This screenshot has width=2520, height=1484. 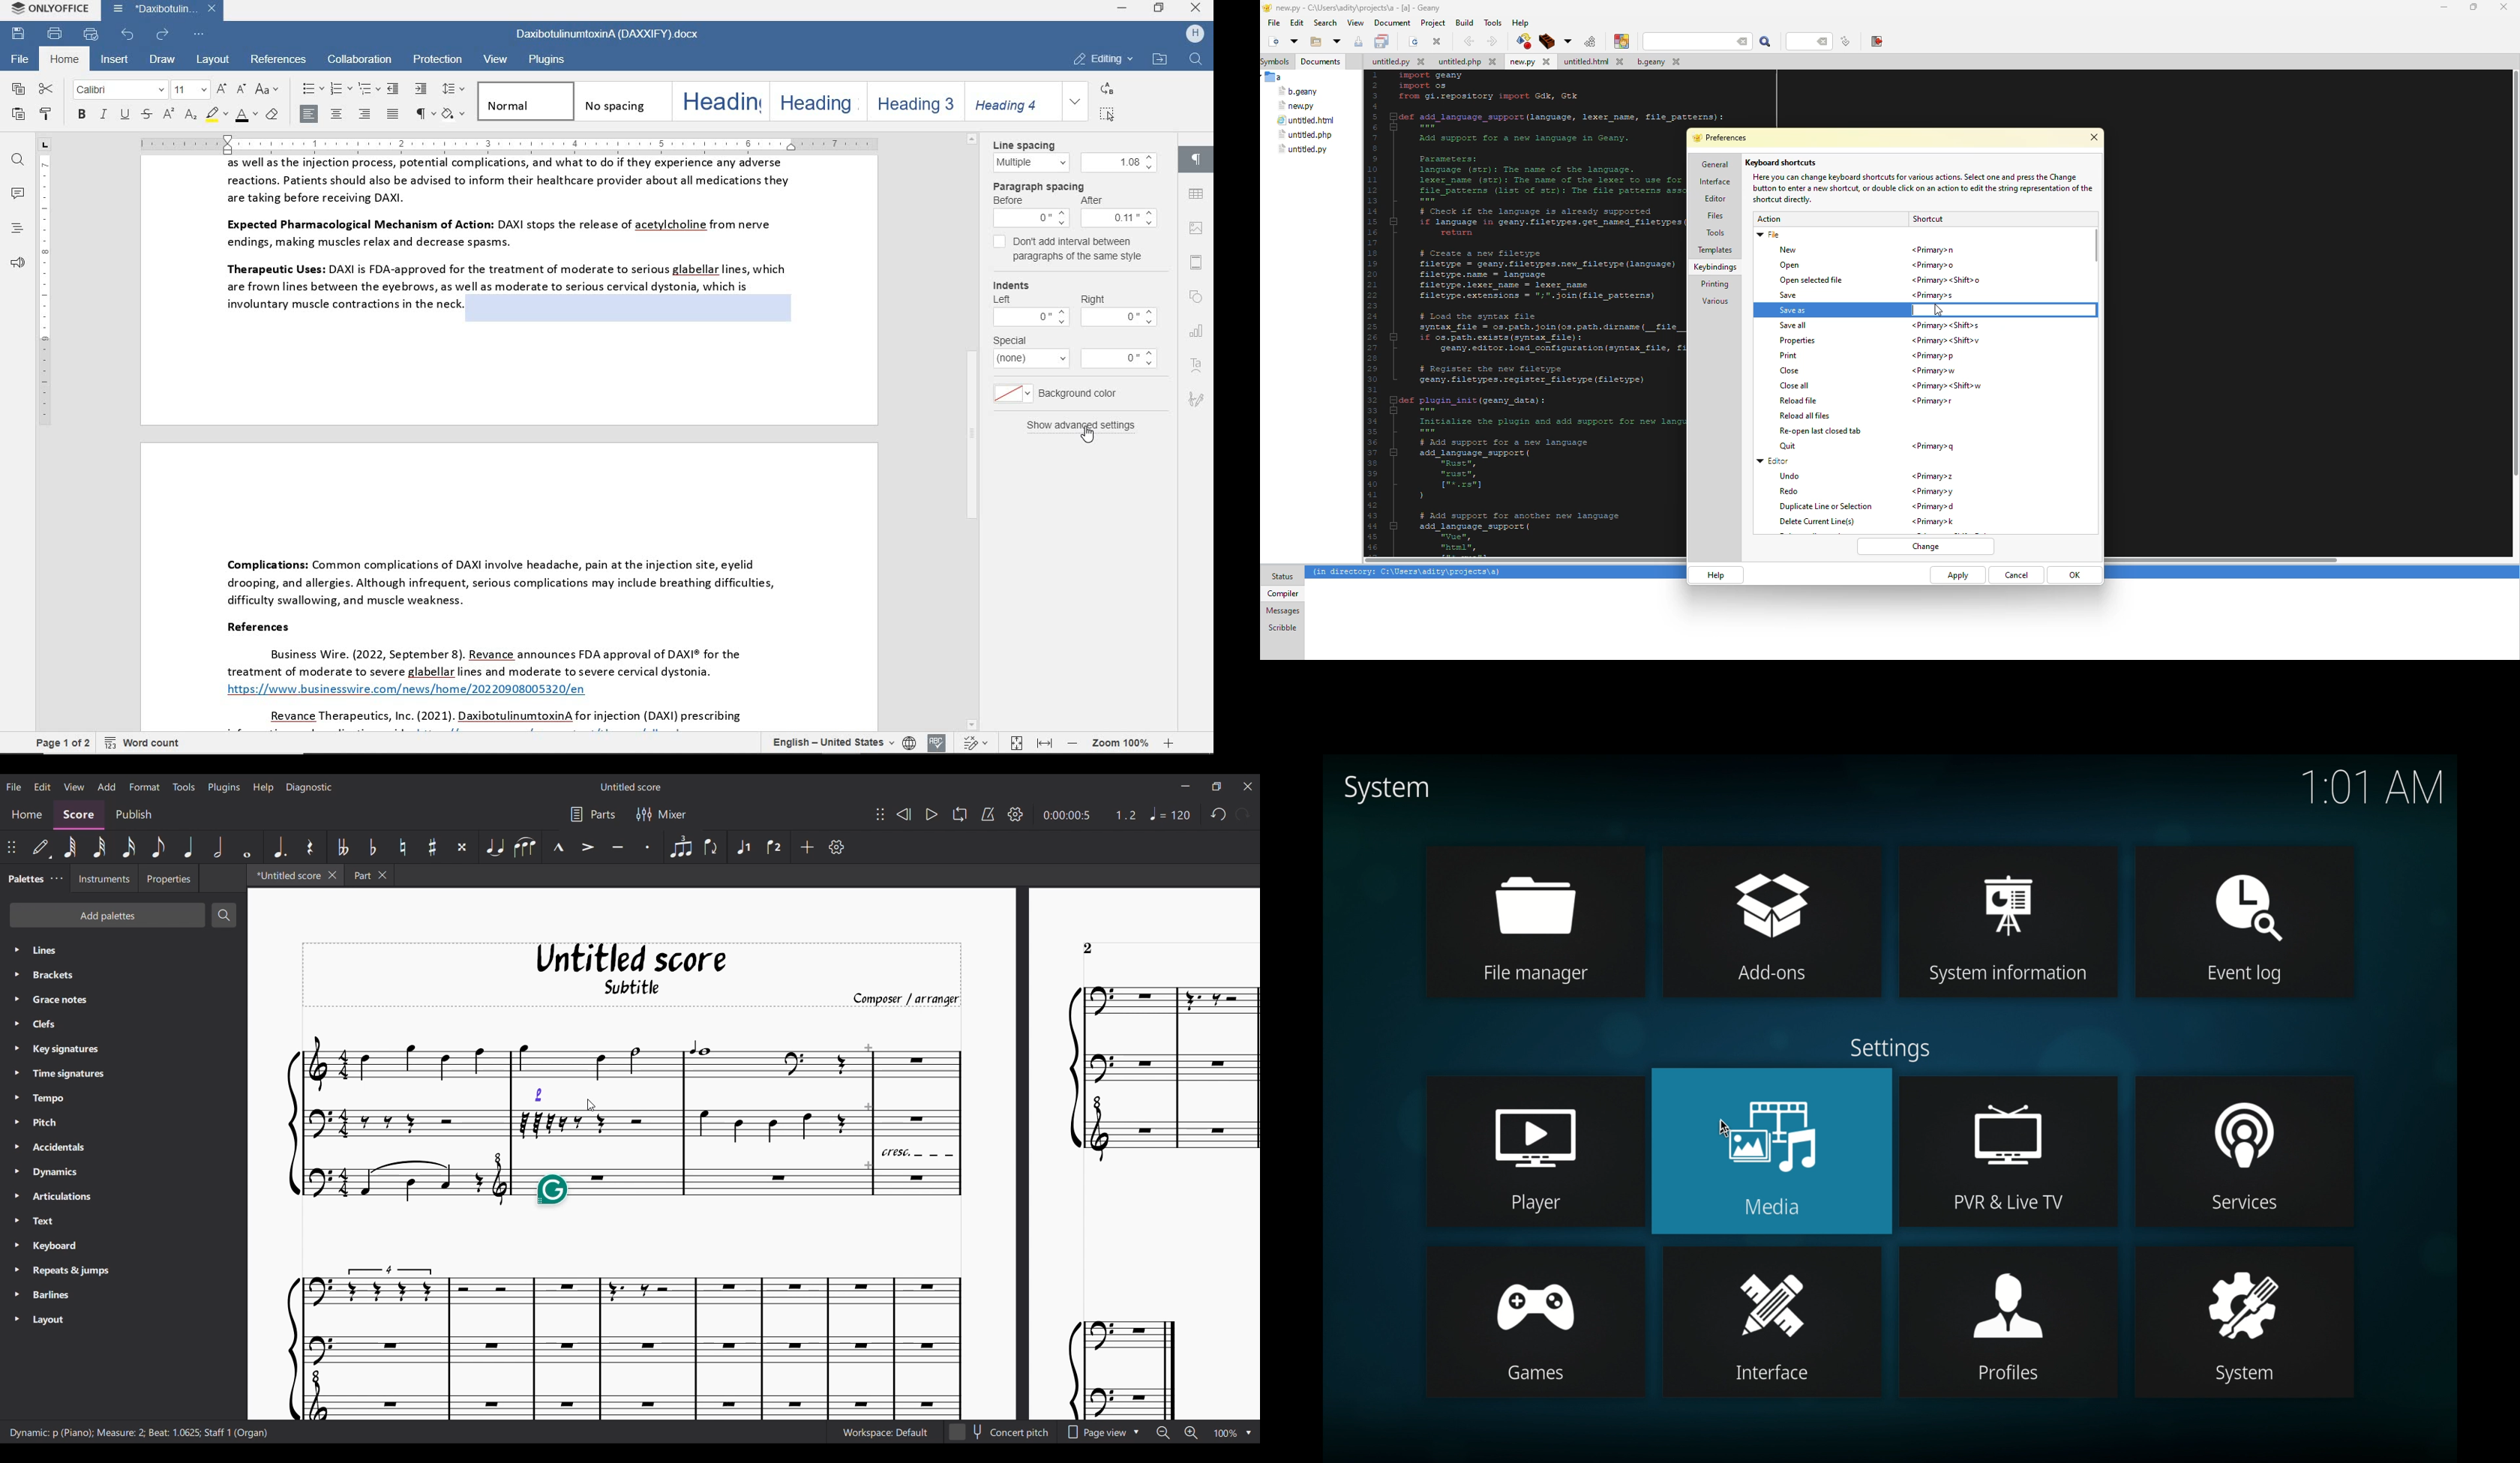 What do you see at coordinates (1774, 1300) in the screenshot?
I see `interface` at bounding box center [1774, 1300].